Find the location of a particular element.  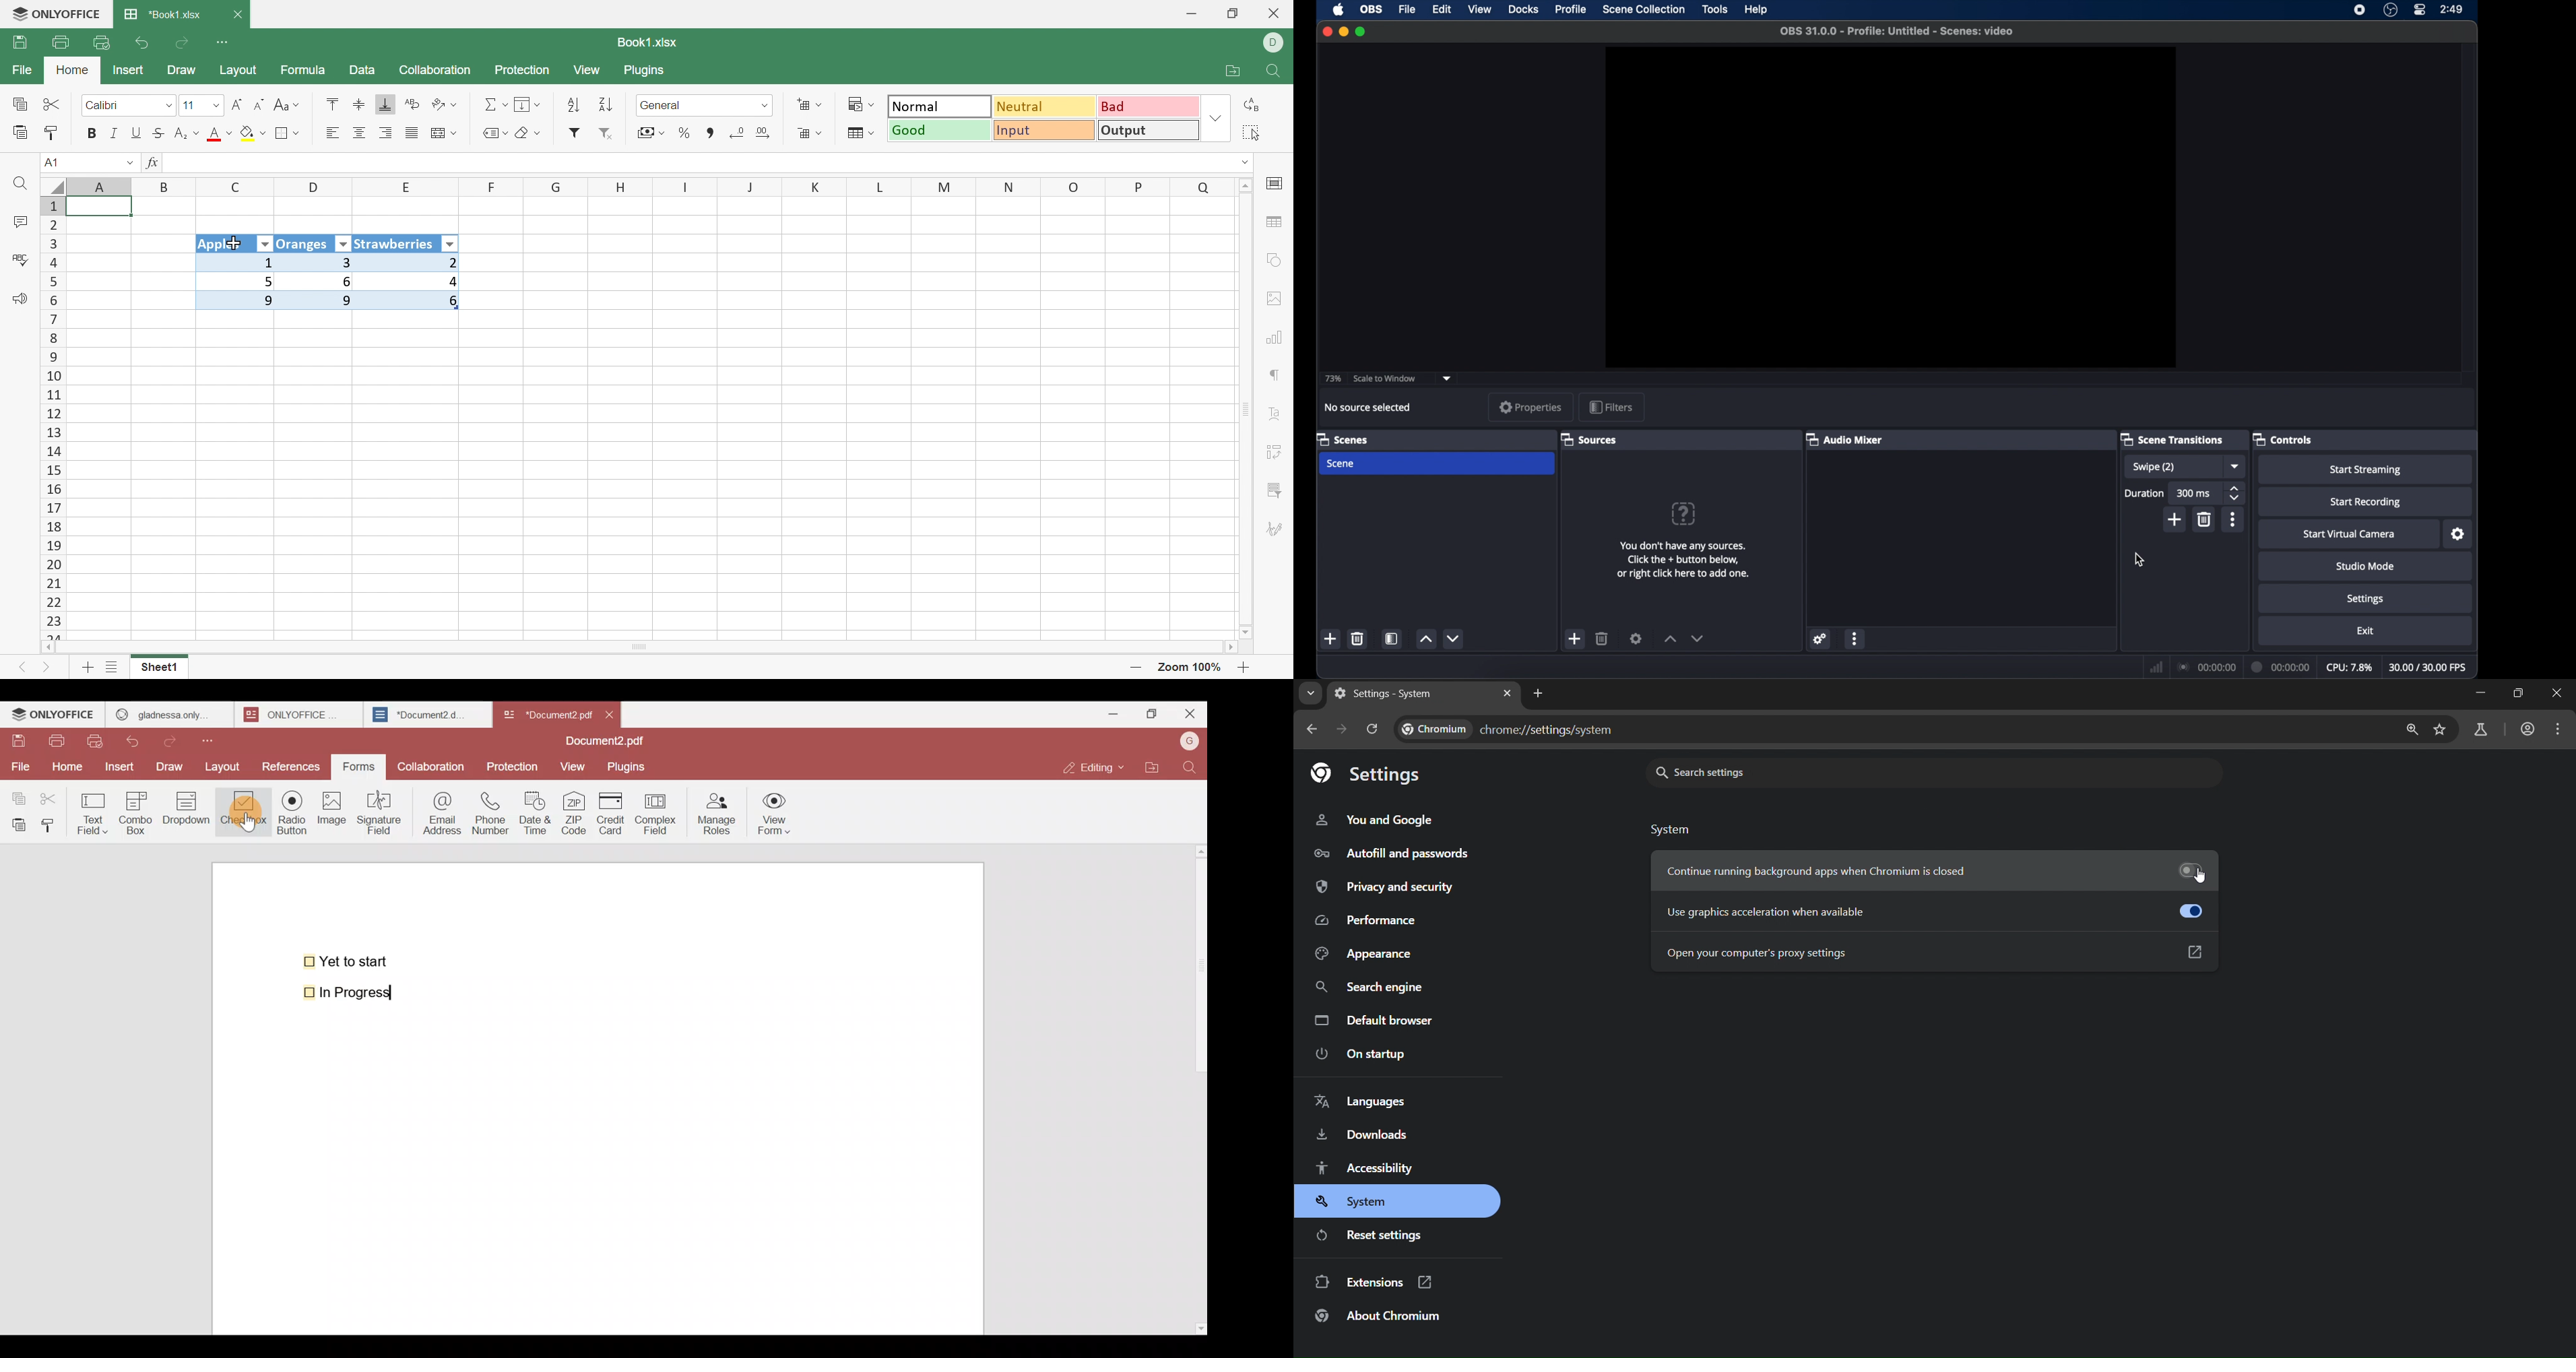

stepper buttons is located at coordinates (2233, 492).